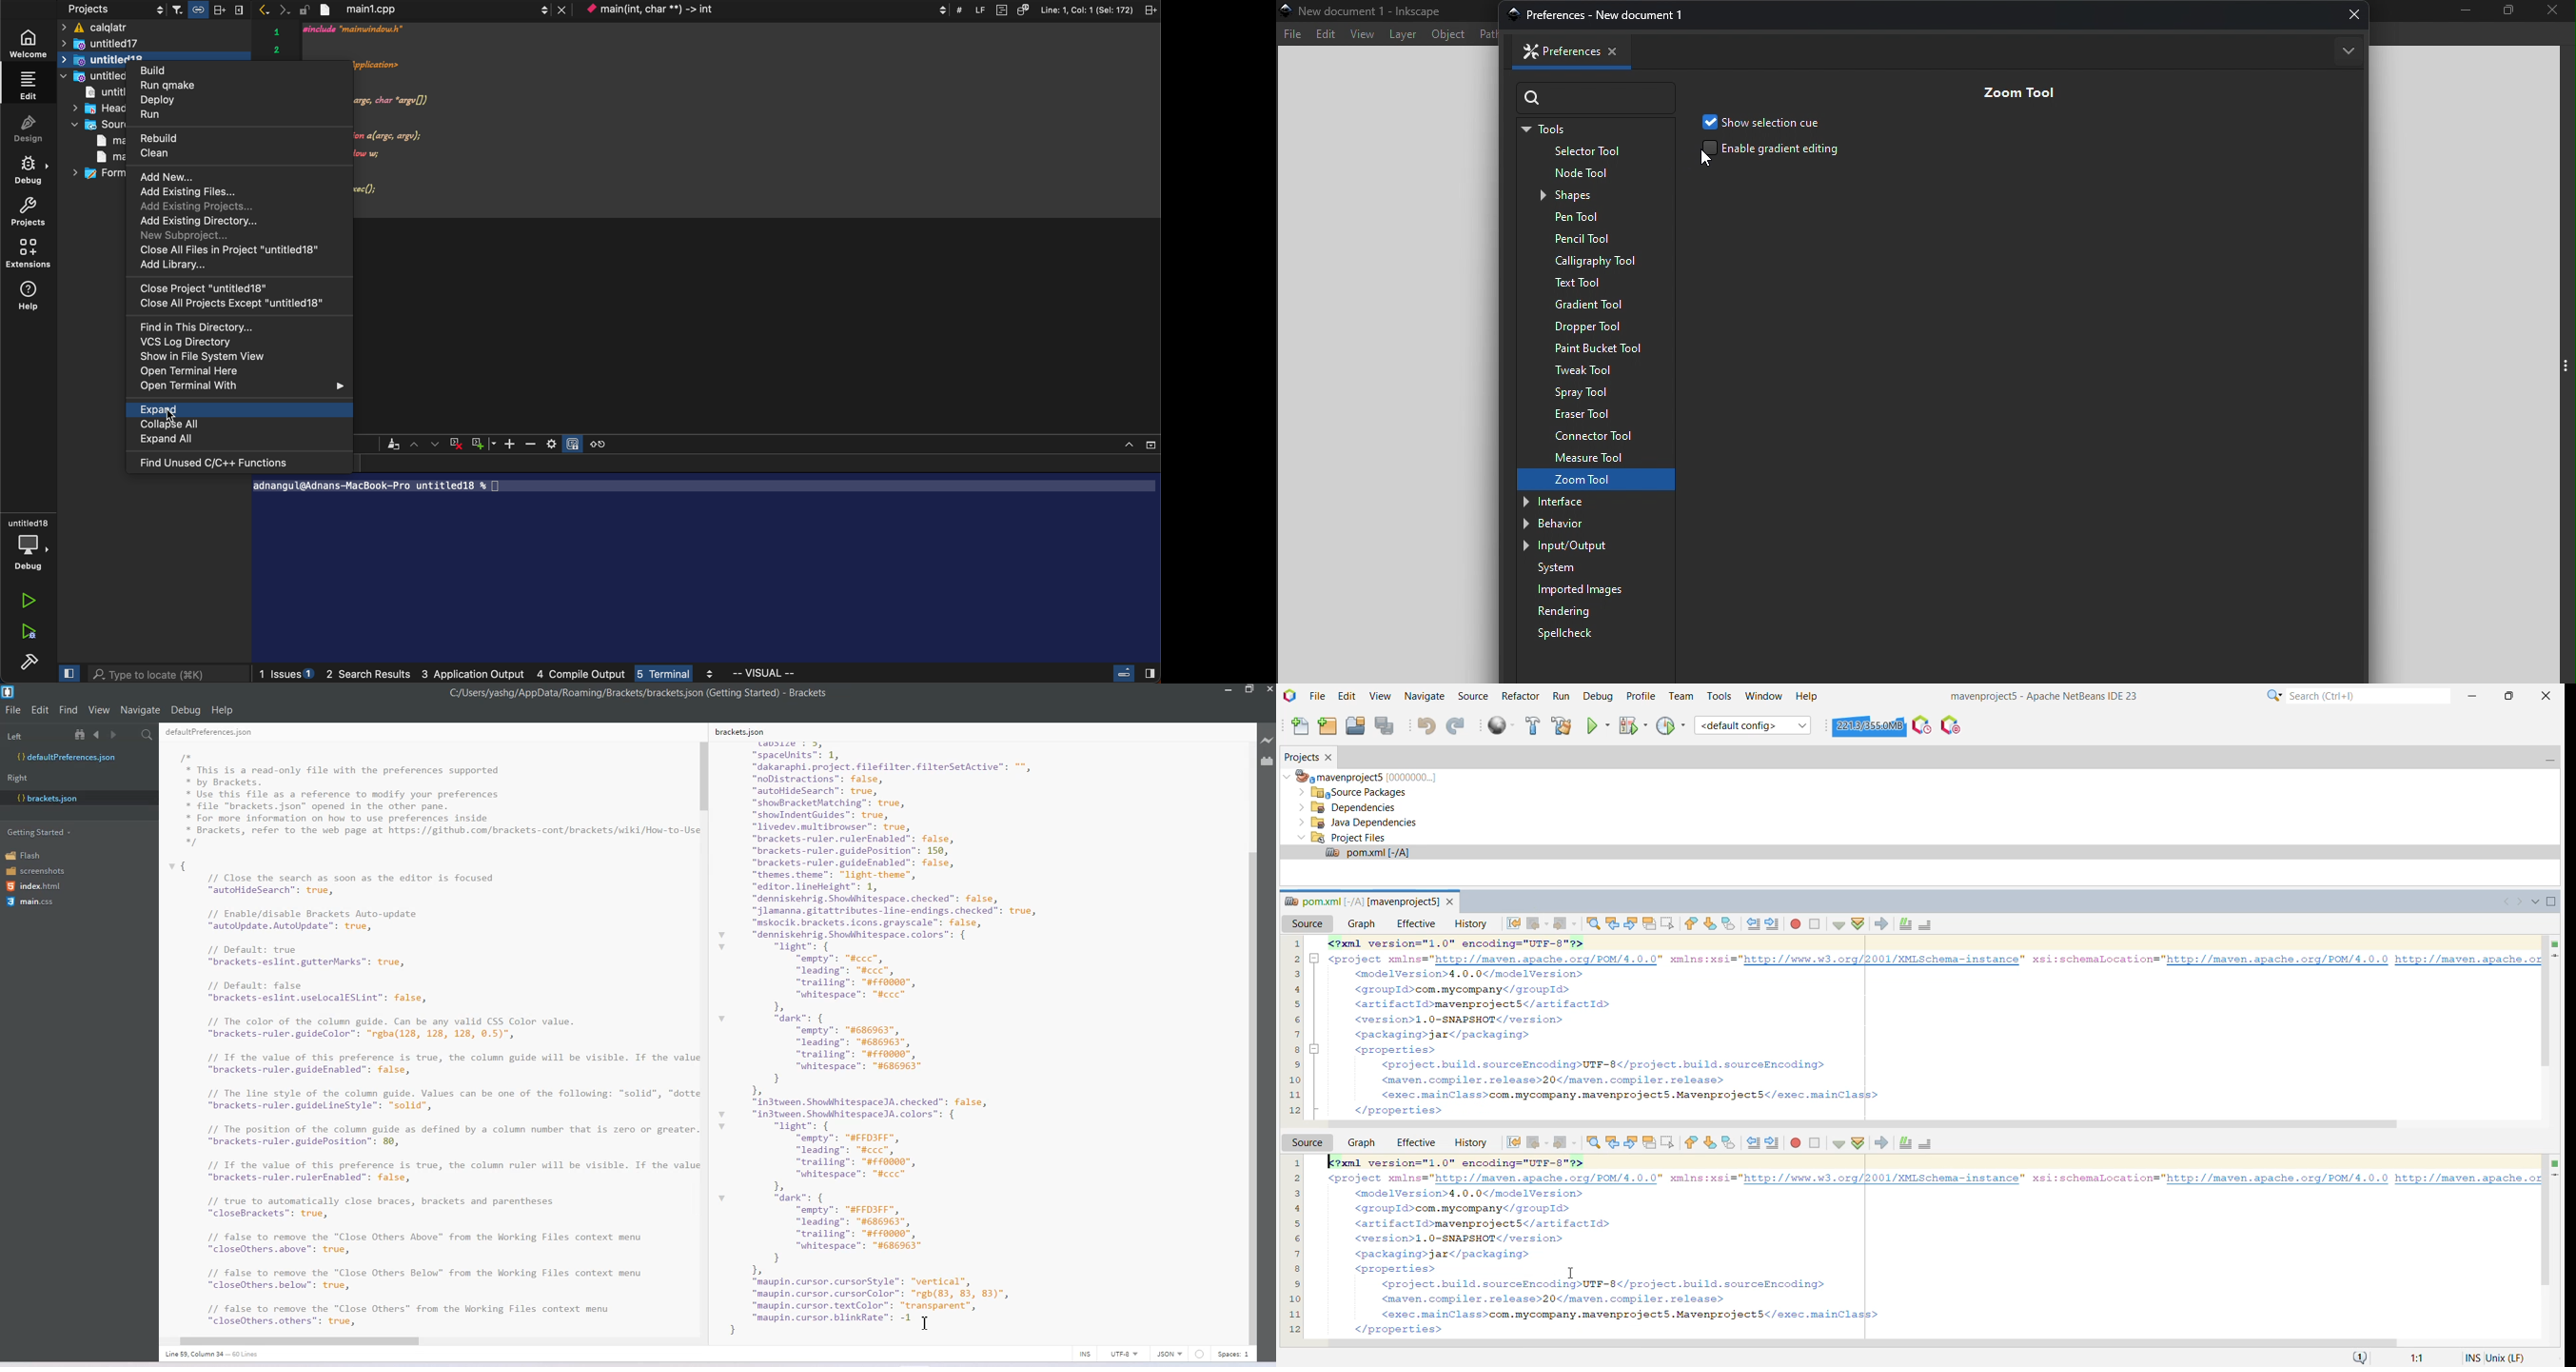 This screenshot has height=1372, width=2576. I want to click on Split editor vertically and Horizontally, so click(130, 735).